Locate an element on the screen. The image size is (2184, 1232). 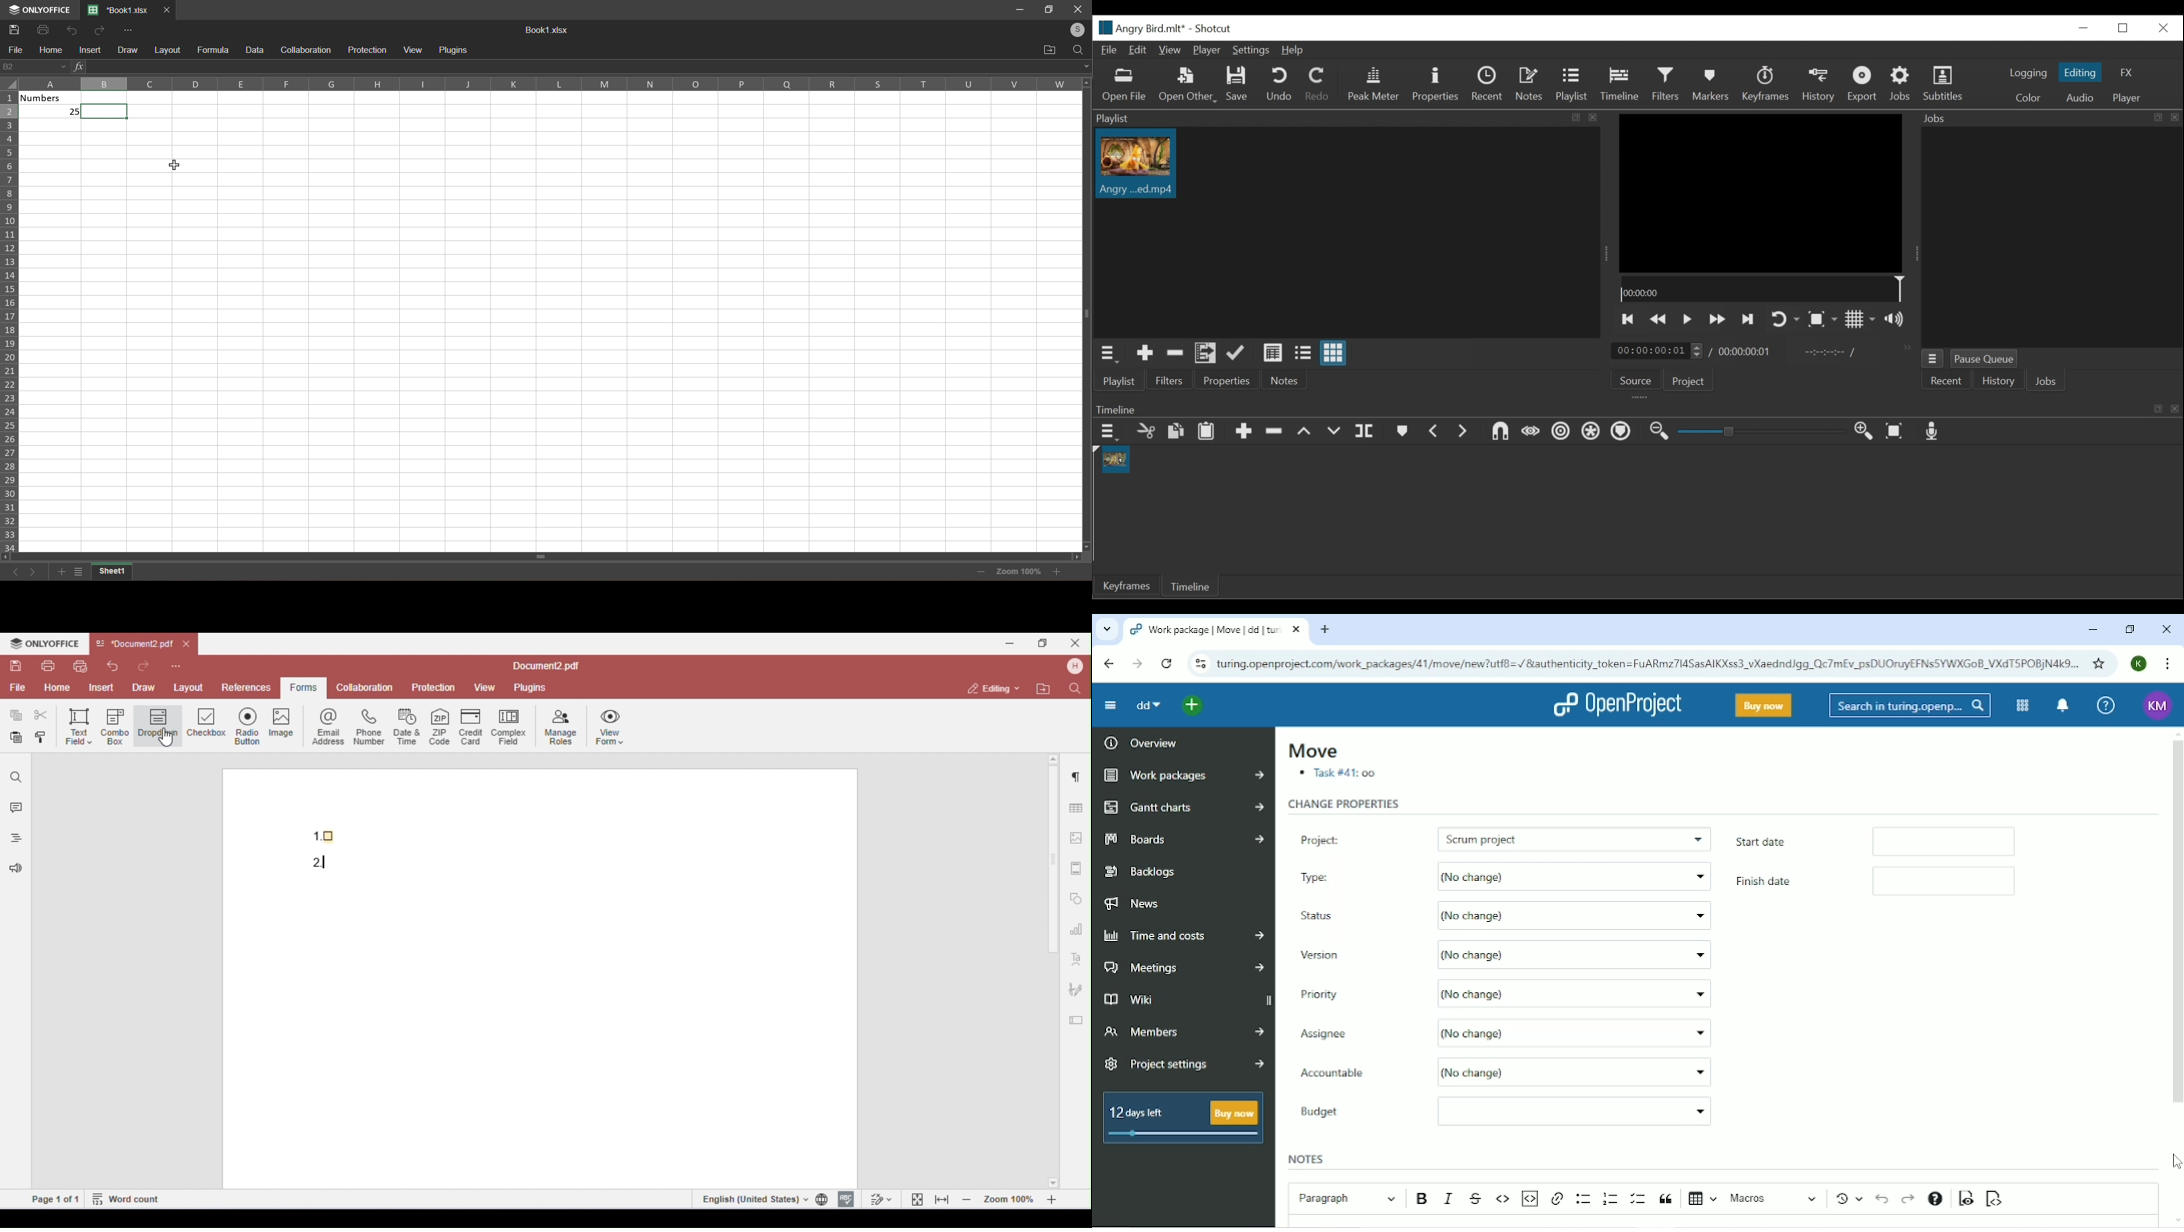
Insert table is located at coordinates (1703, 1200).